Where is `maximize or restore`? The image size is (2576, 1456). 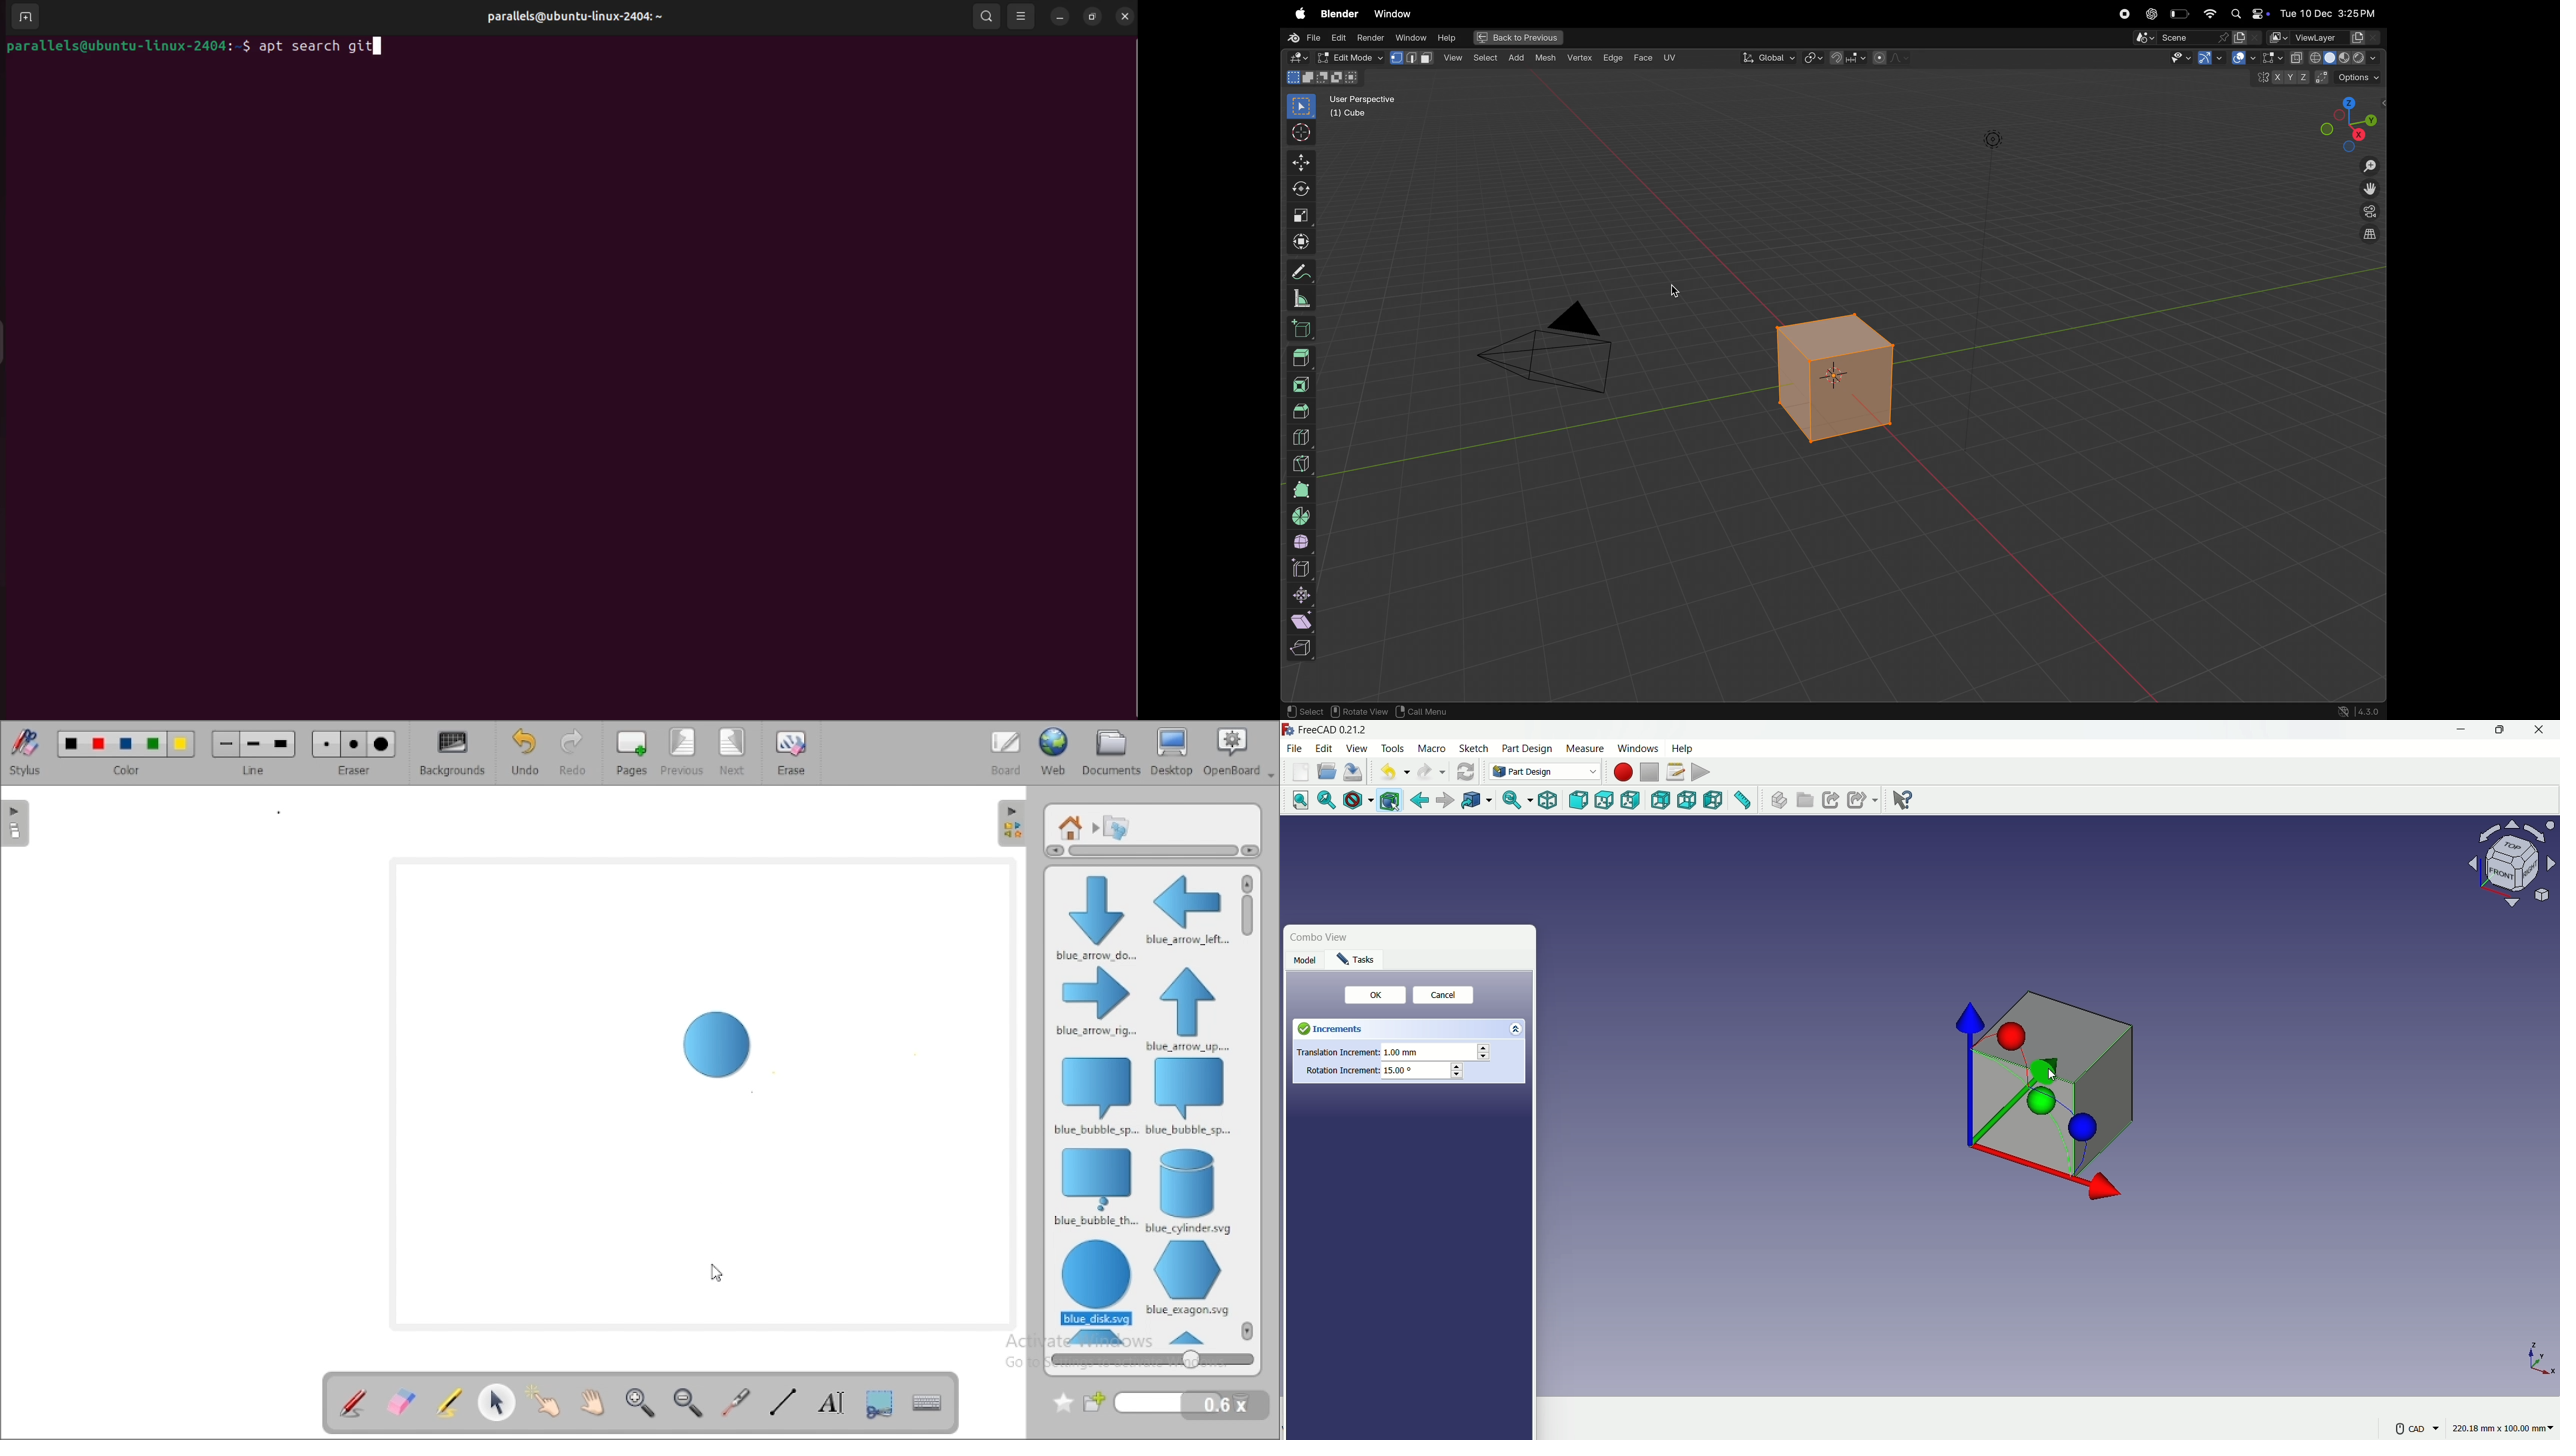
maximize or restore is located at coordinates (2498, 729).